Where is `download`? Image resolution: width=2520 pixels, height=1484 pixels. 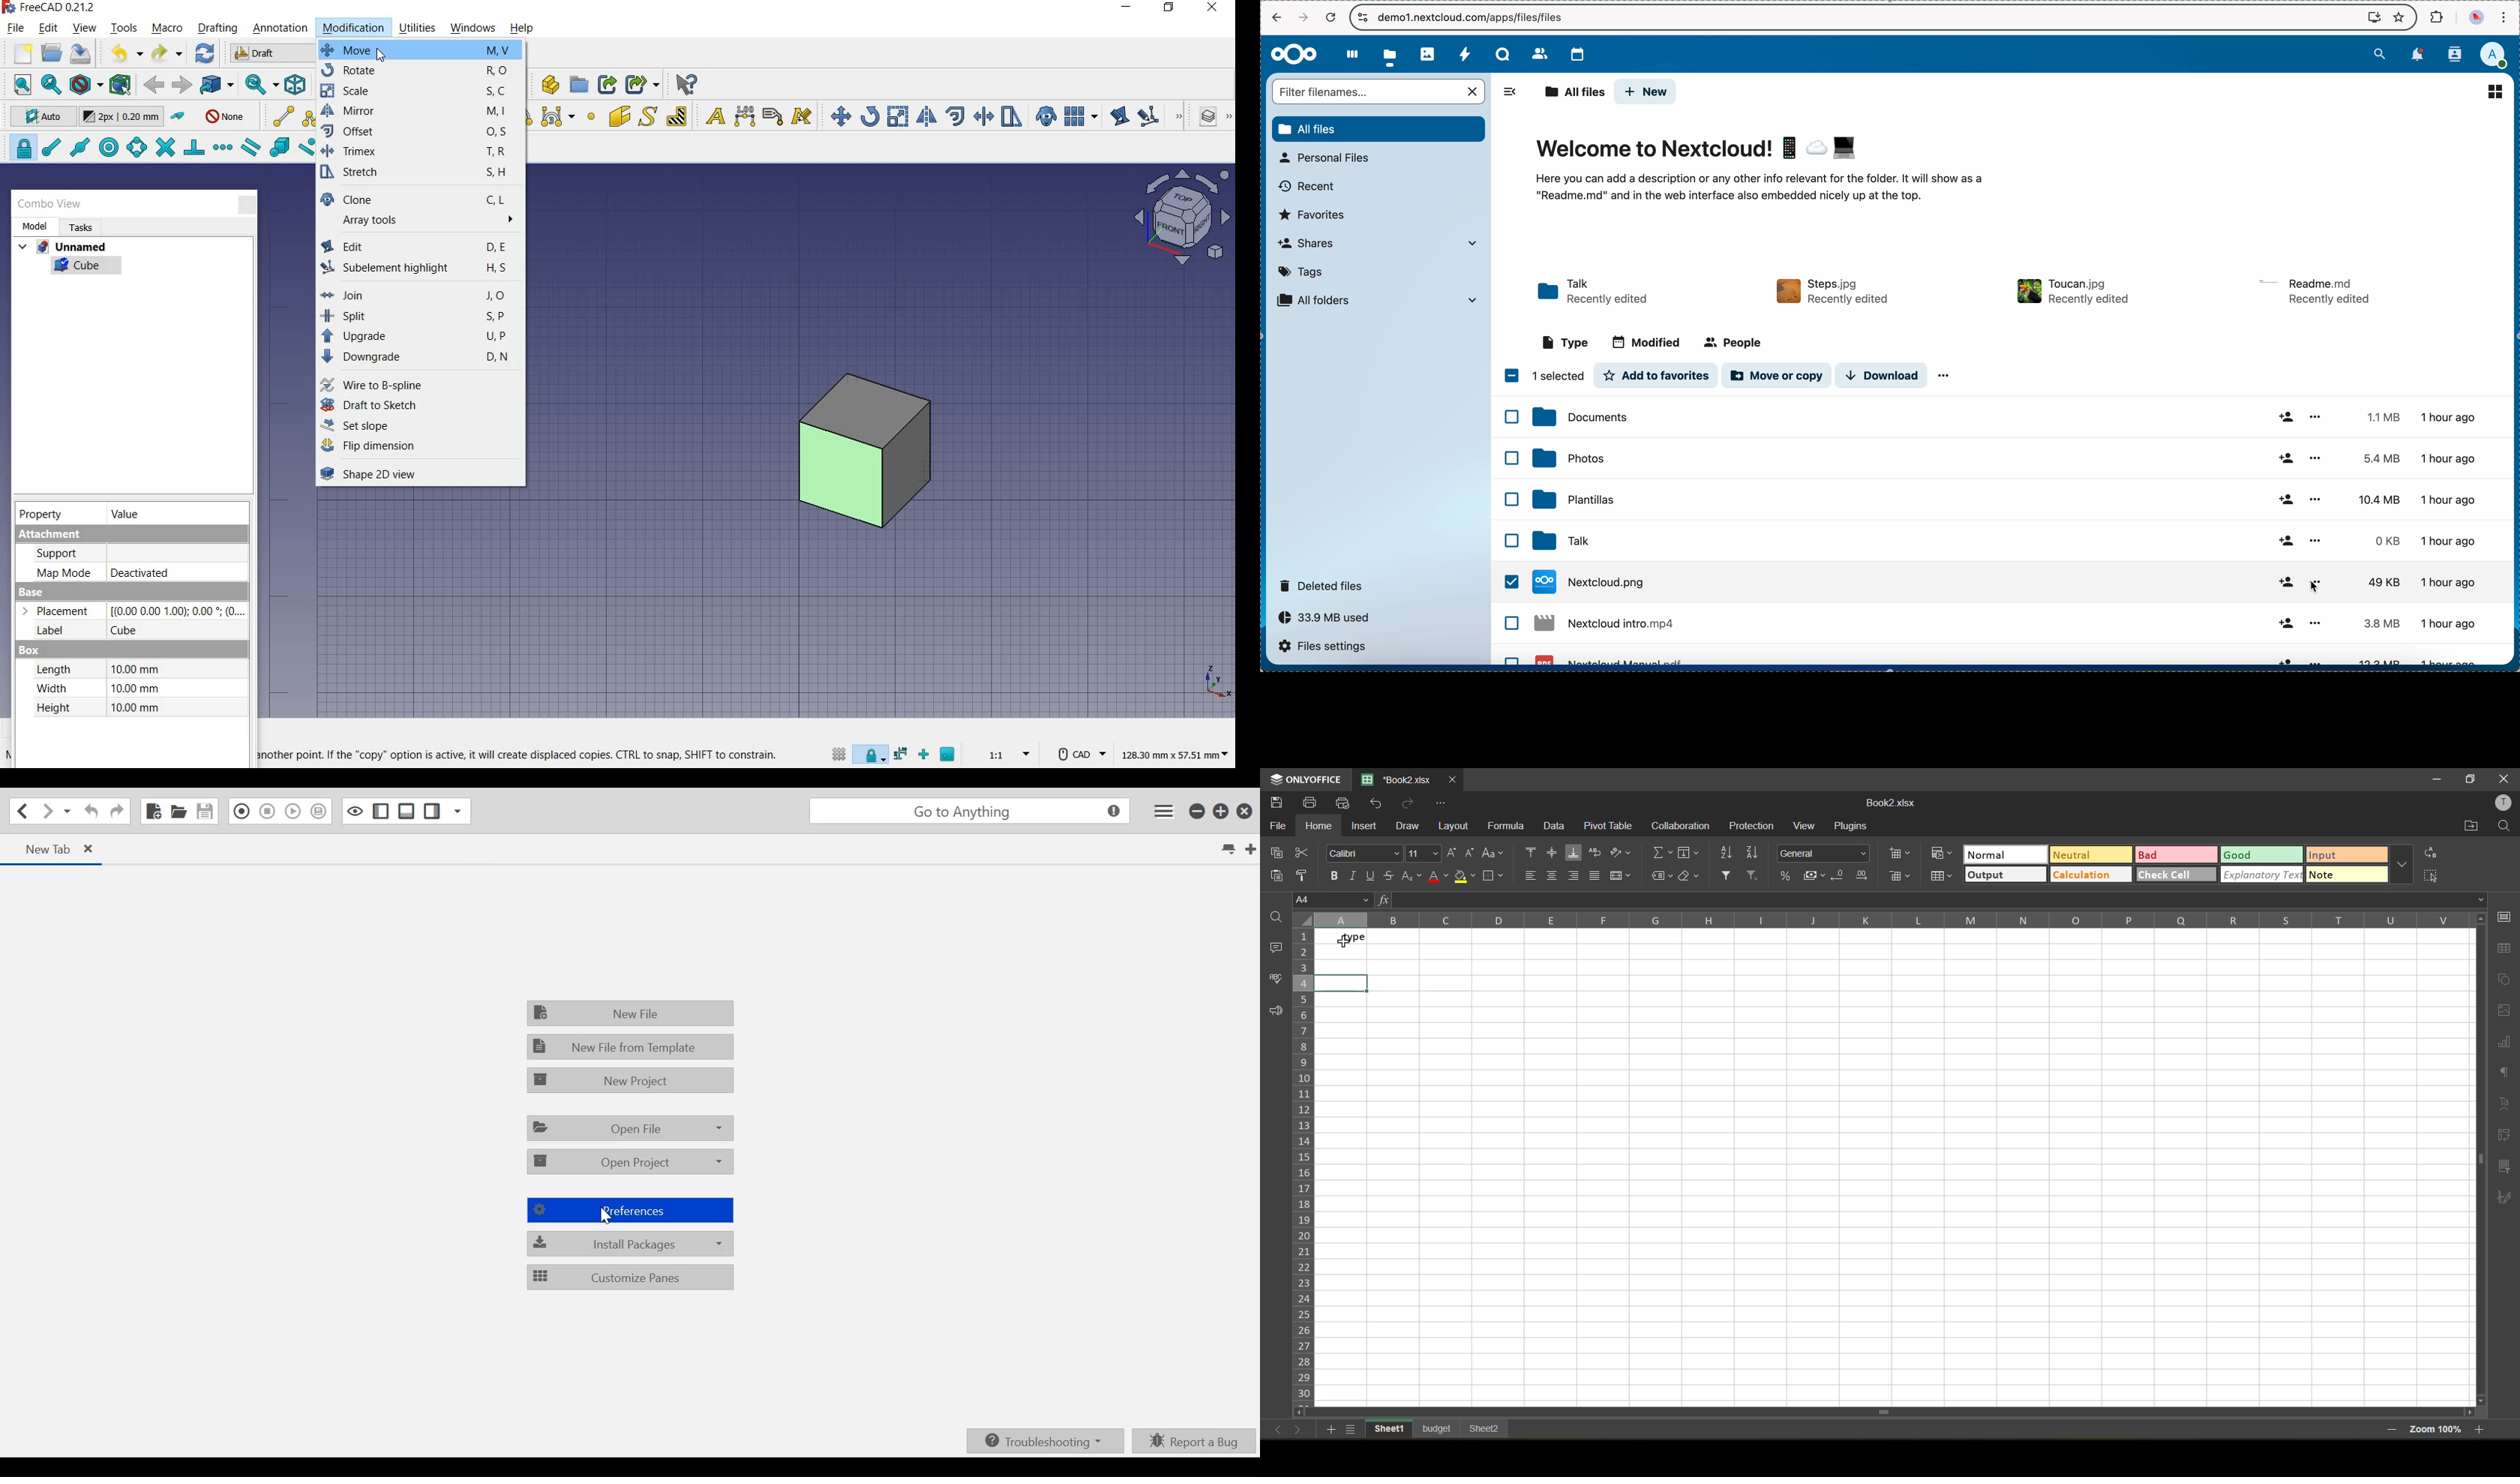
download is located at coordinates (1882, 375).